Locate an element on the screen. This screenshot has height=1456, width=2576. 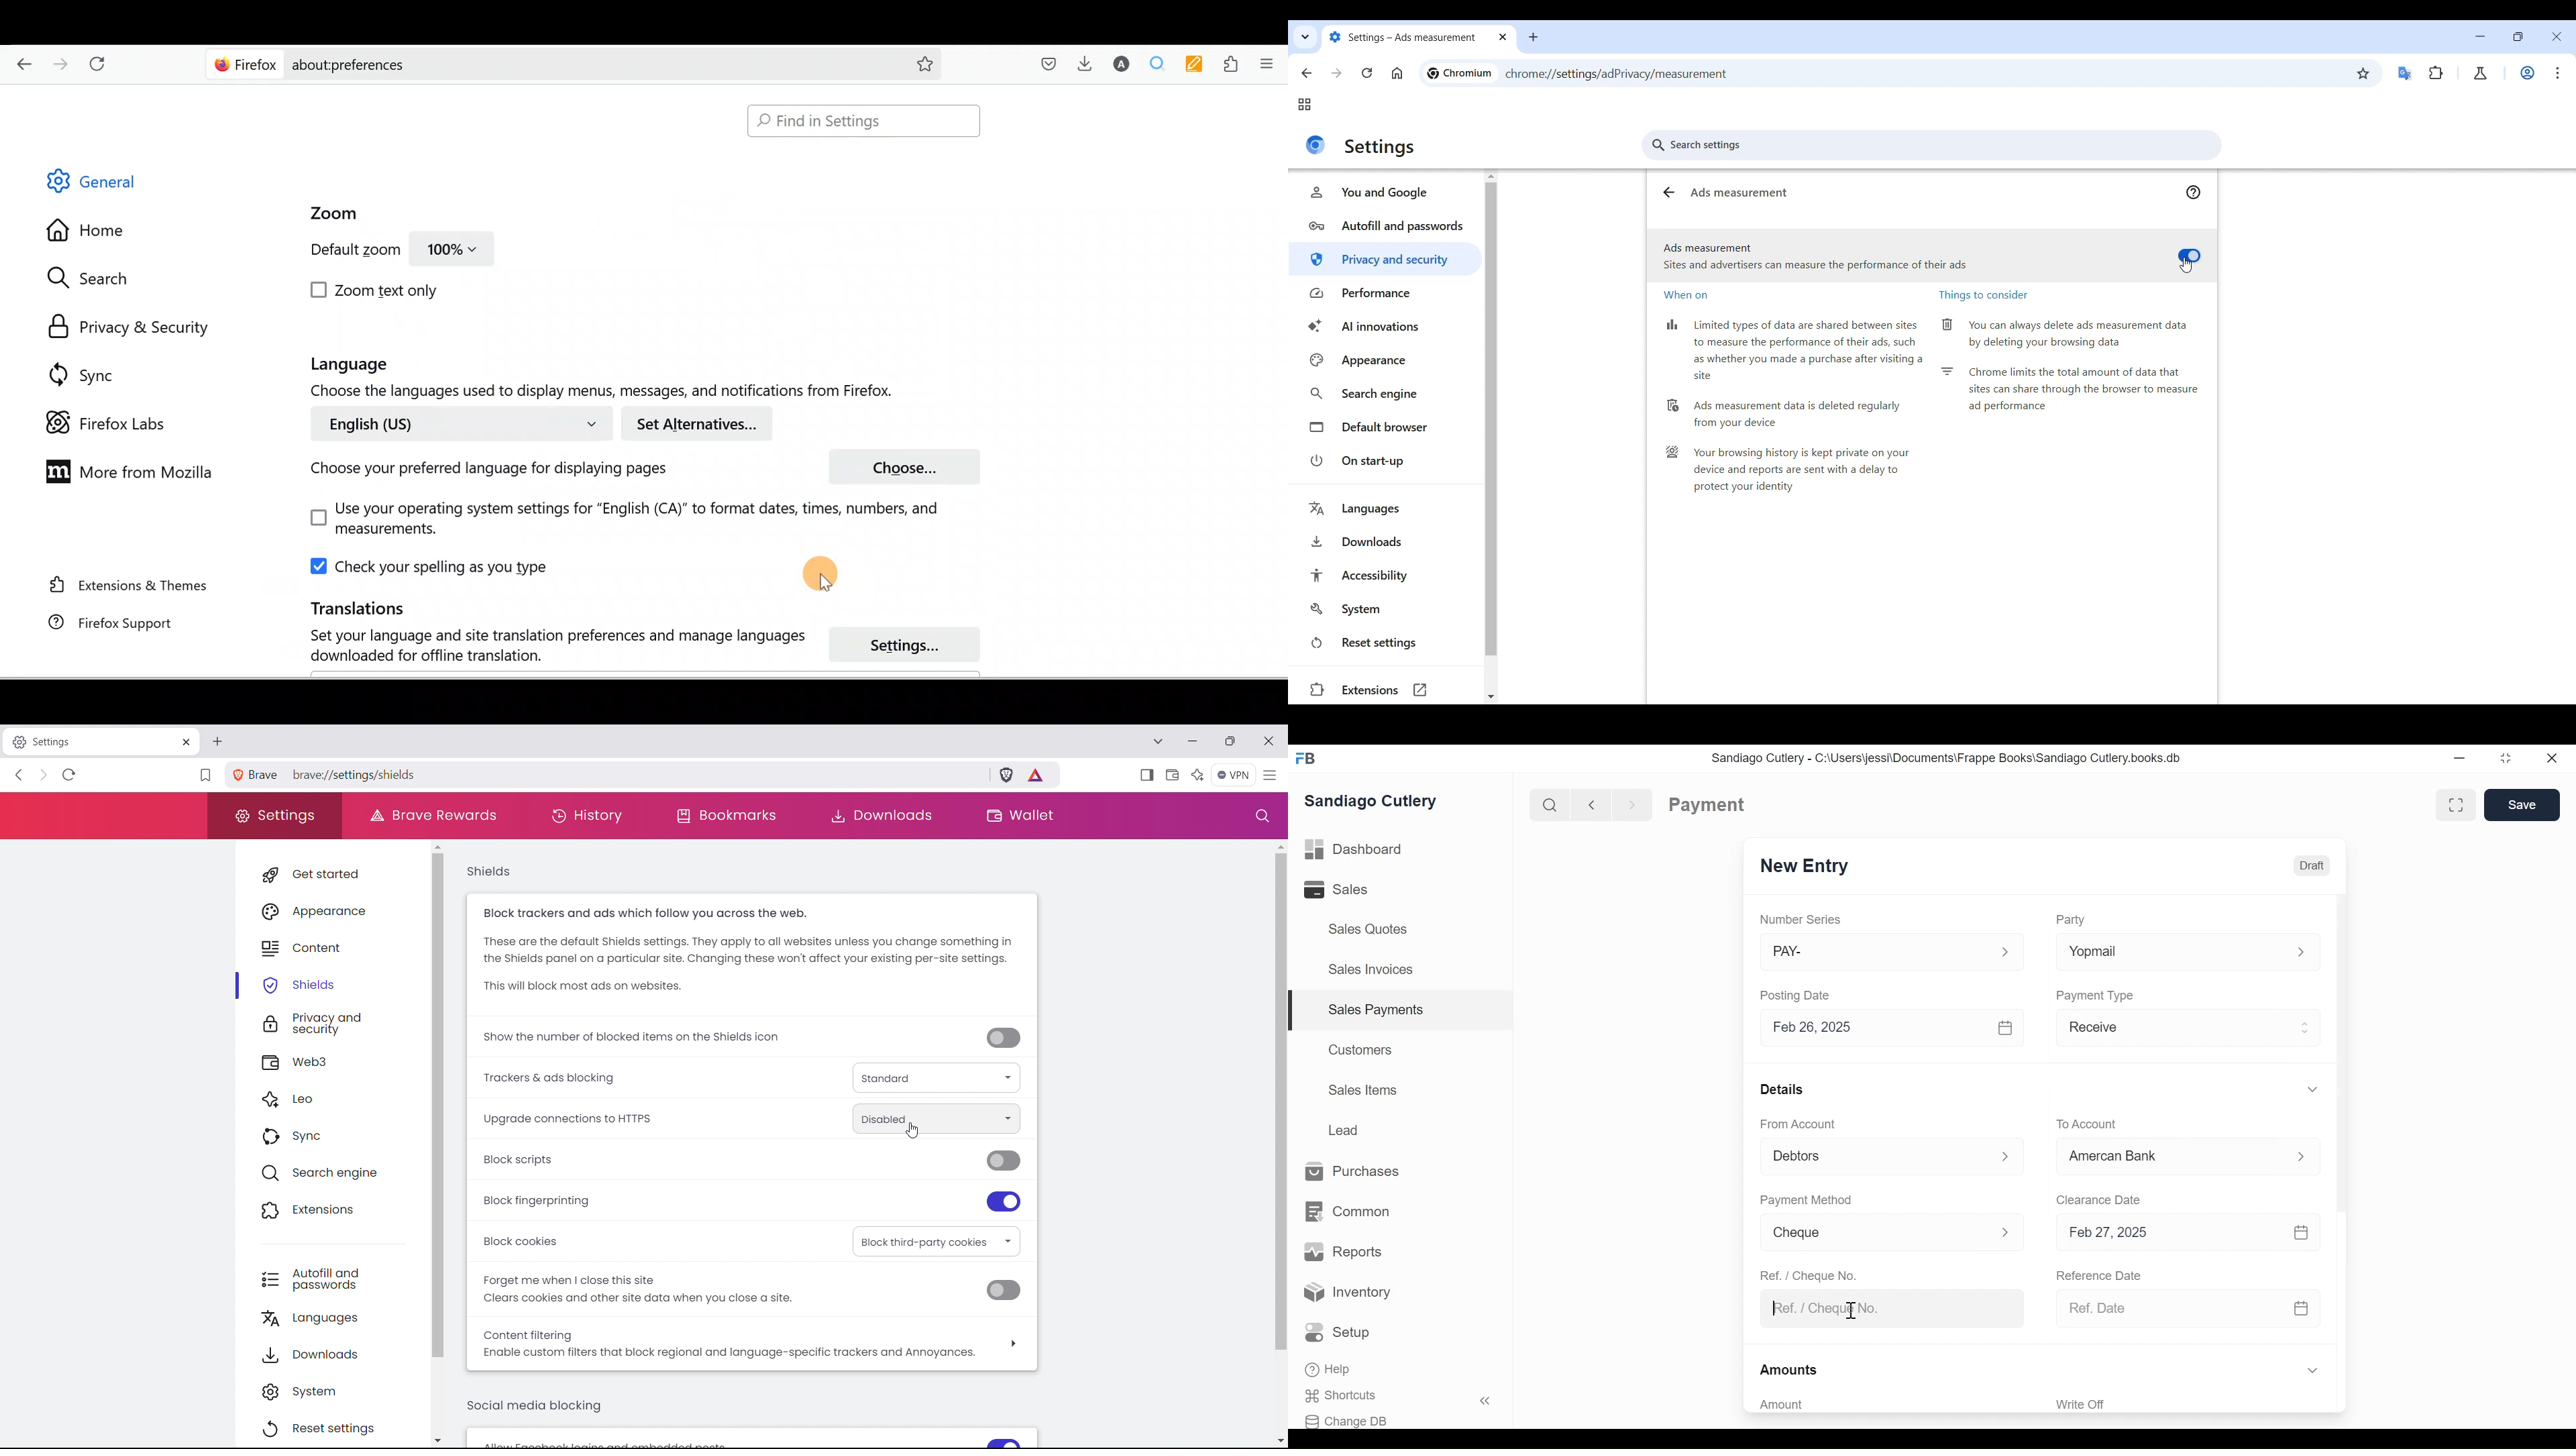
Inventory is located at coordinates (1348, 1293).